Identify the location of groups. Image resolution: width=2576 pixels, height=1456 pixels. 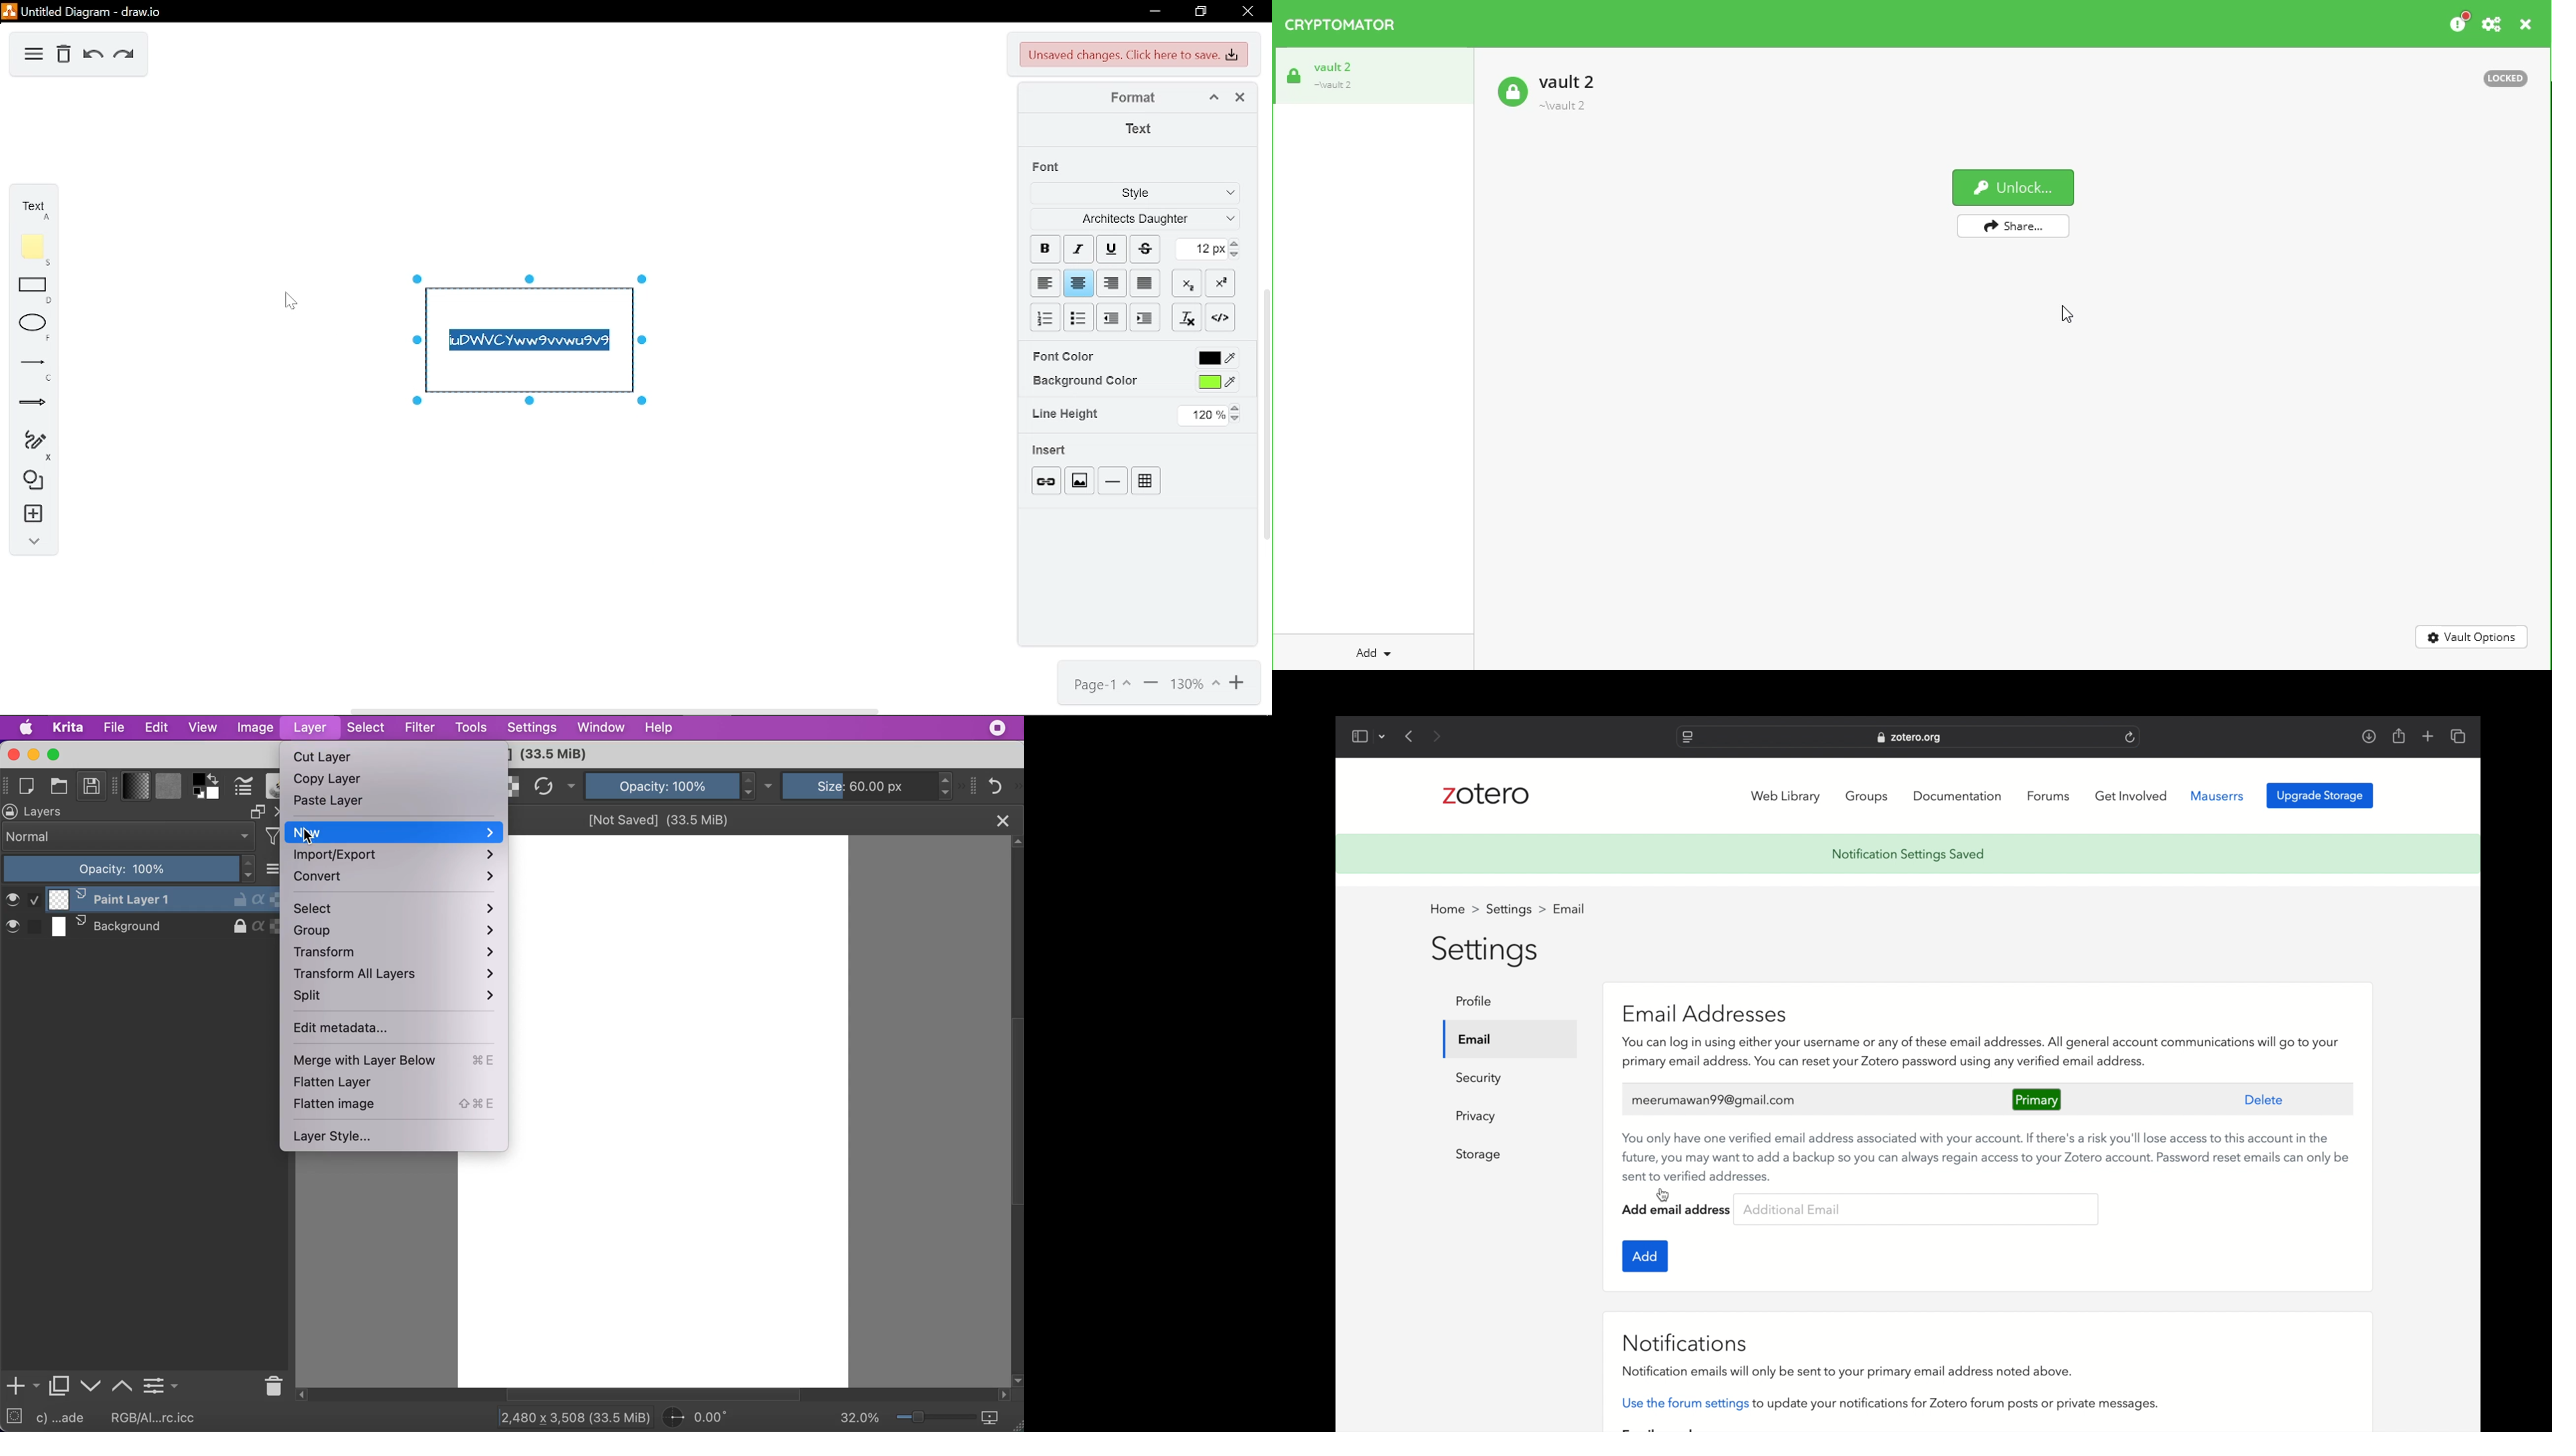
(1869, 797).